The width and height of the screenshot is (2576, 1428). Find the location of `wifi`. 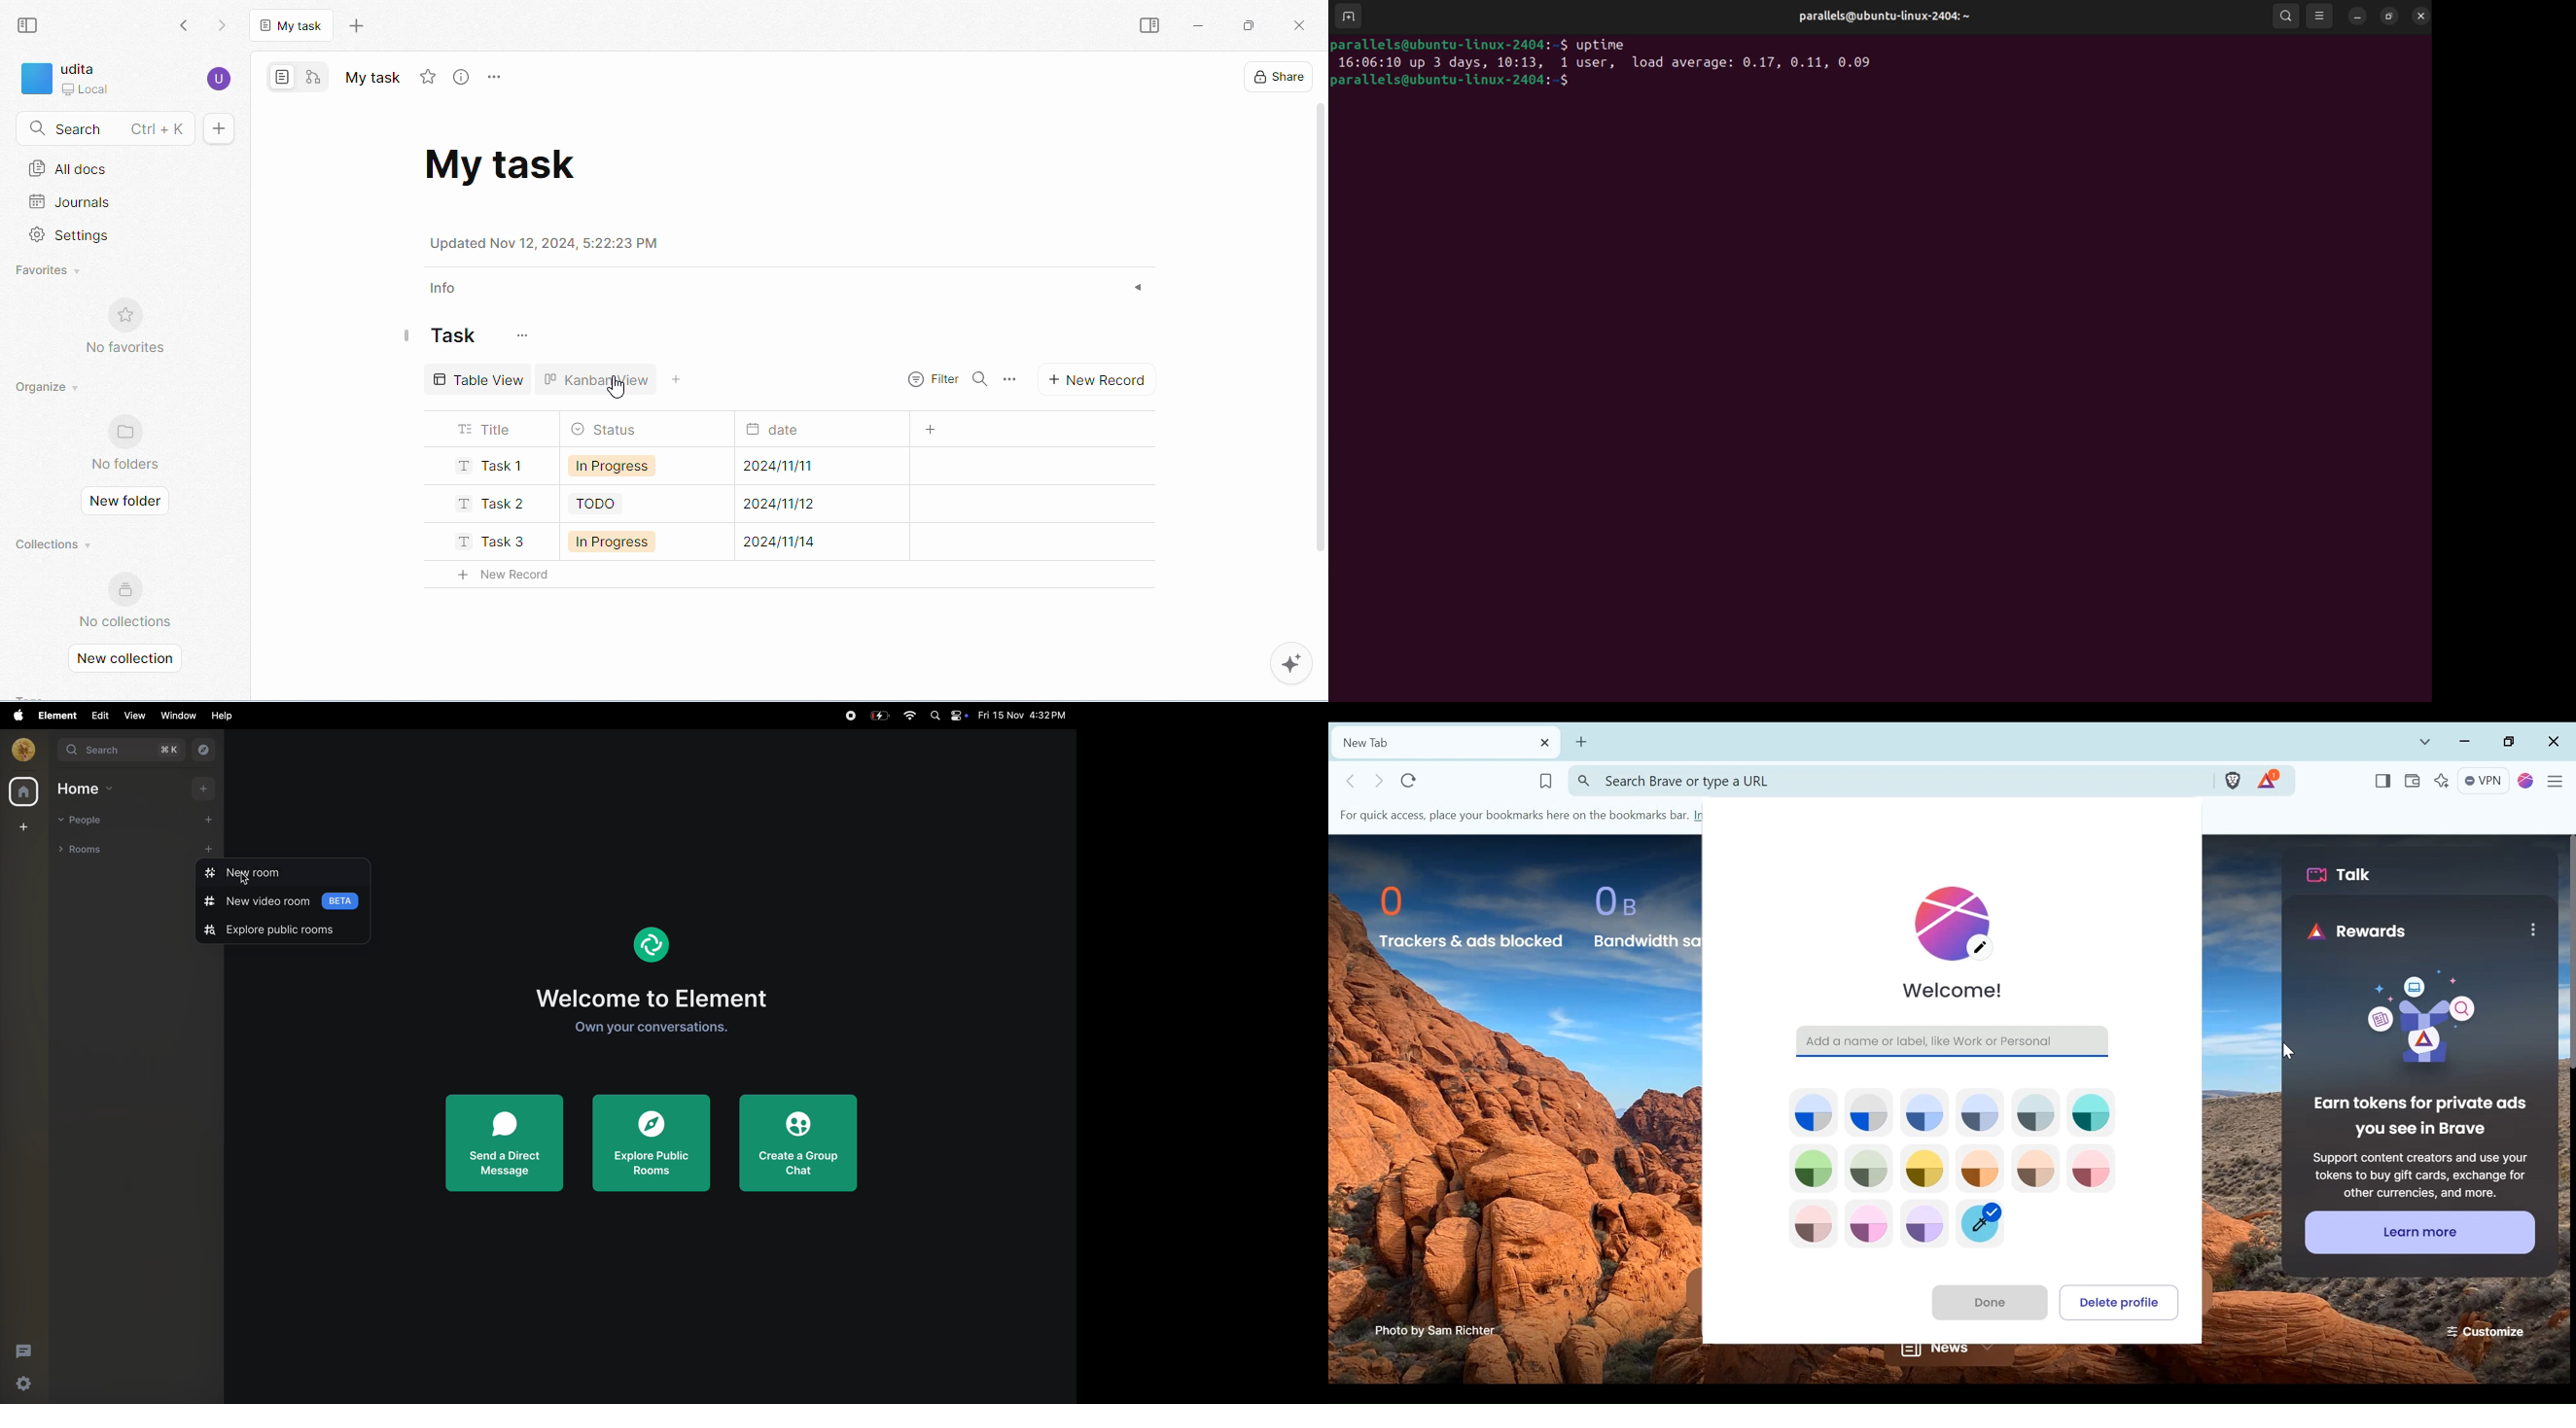

wifi is located at coordinates (909, 716).